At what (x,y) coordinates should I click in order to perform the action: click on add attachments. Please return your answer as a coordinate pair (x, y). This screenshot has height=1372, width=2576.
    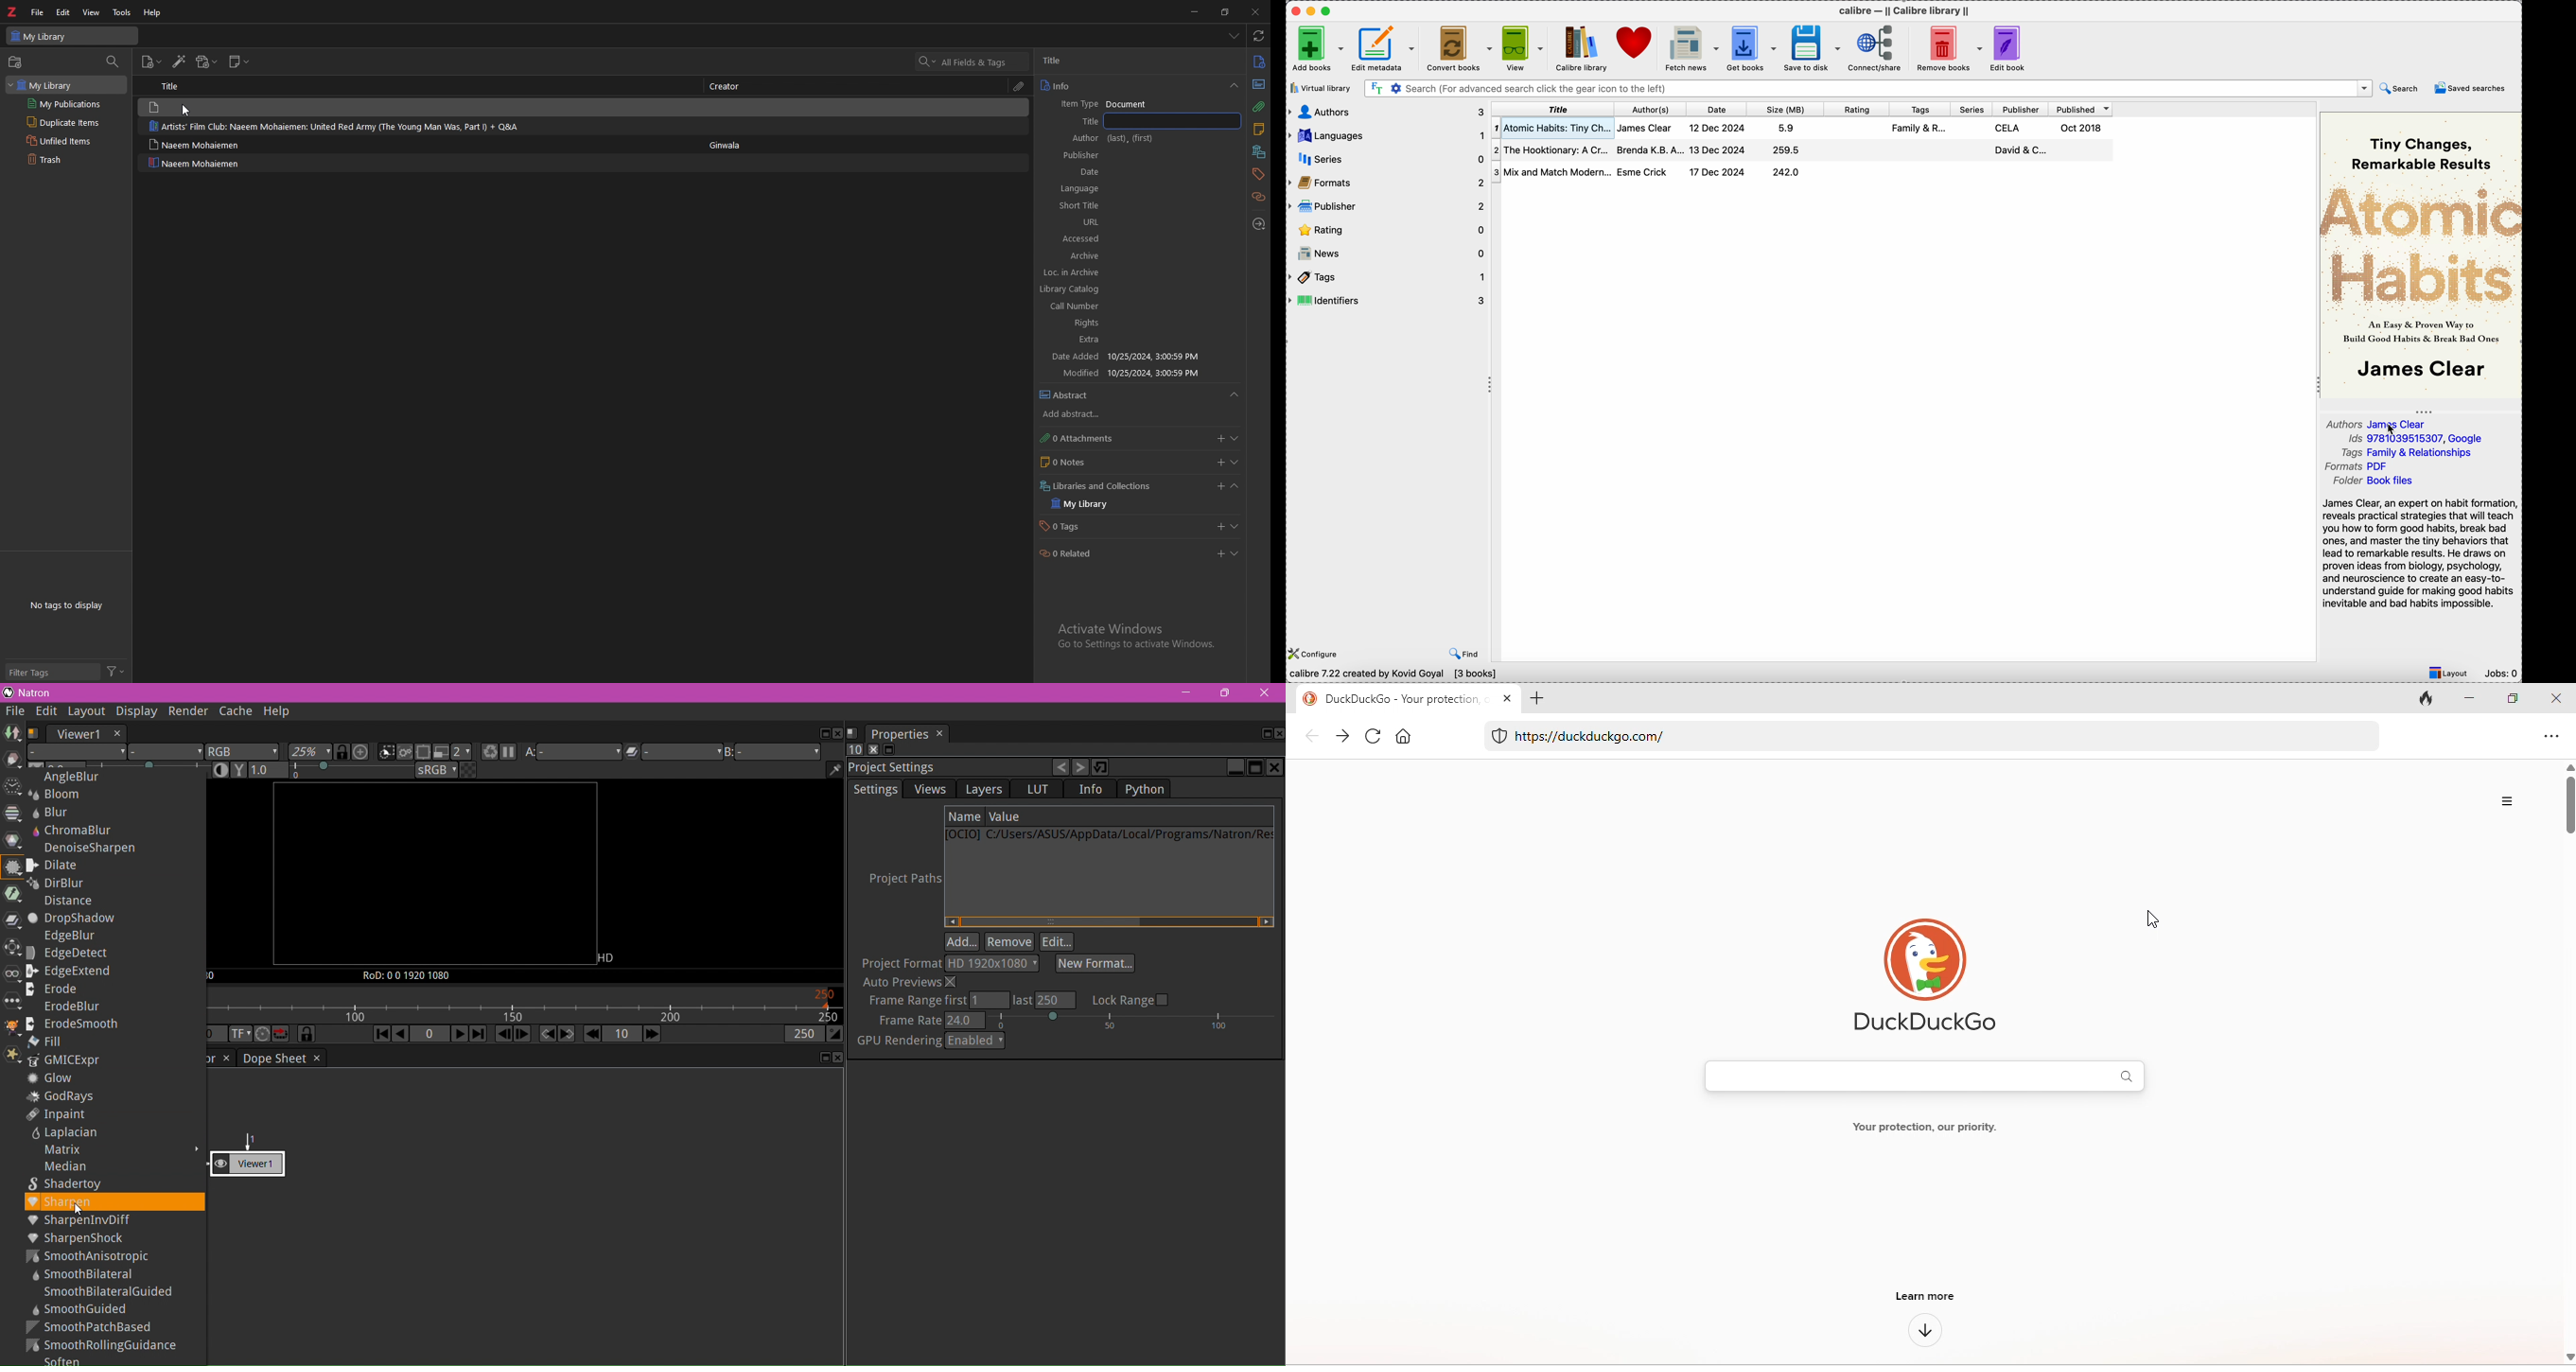
    Looking at the image, I should click on (1220, 439).